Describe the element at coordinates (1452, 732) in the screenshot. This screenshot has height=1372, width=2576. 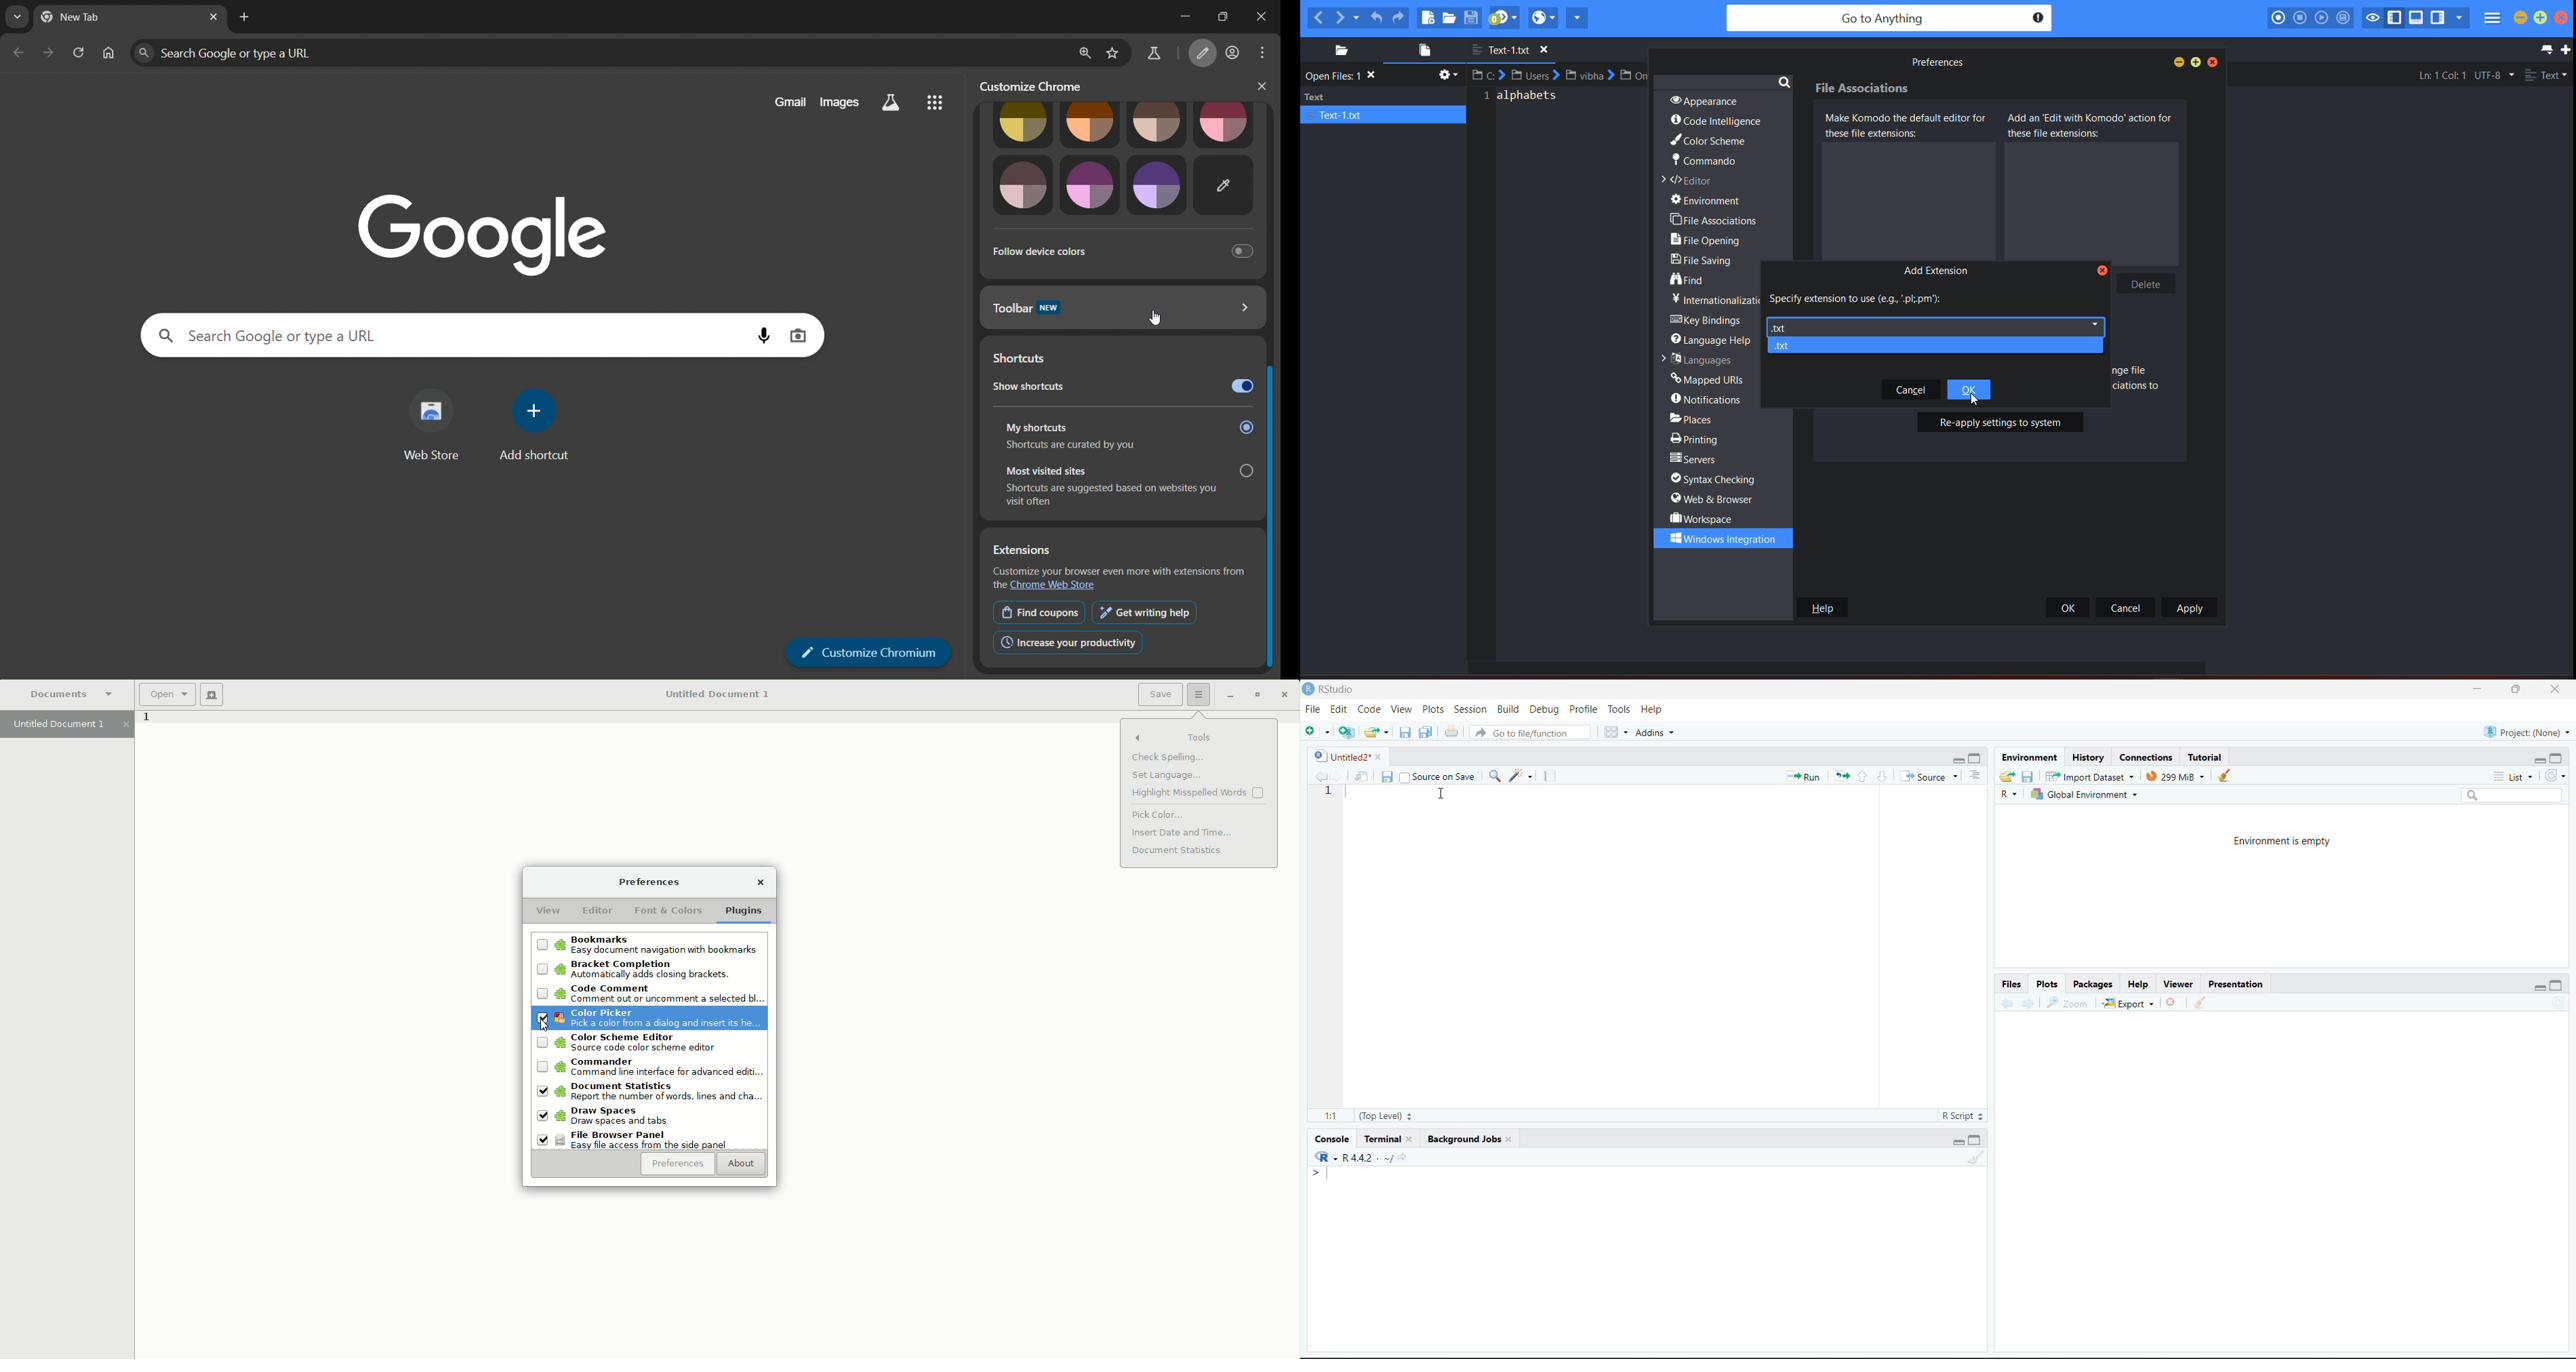
I see `print the current file` at that location.